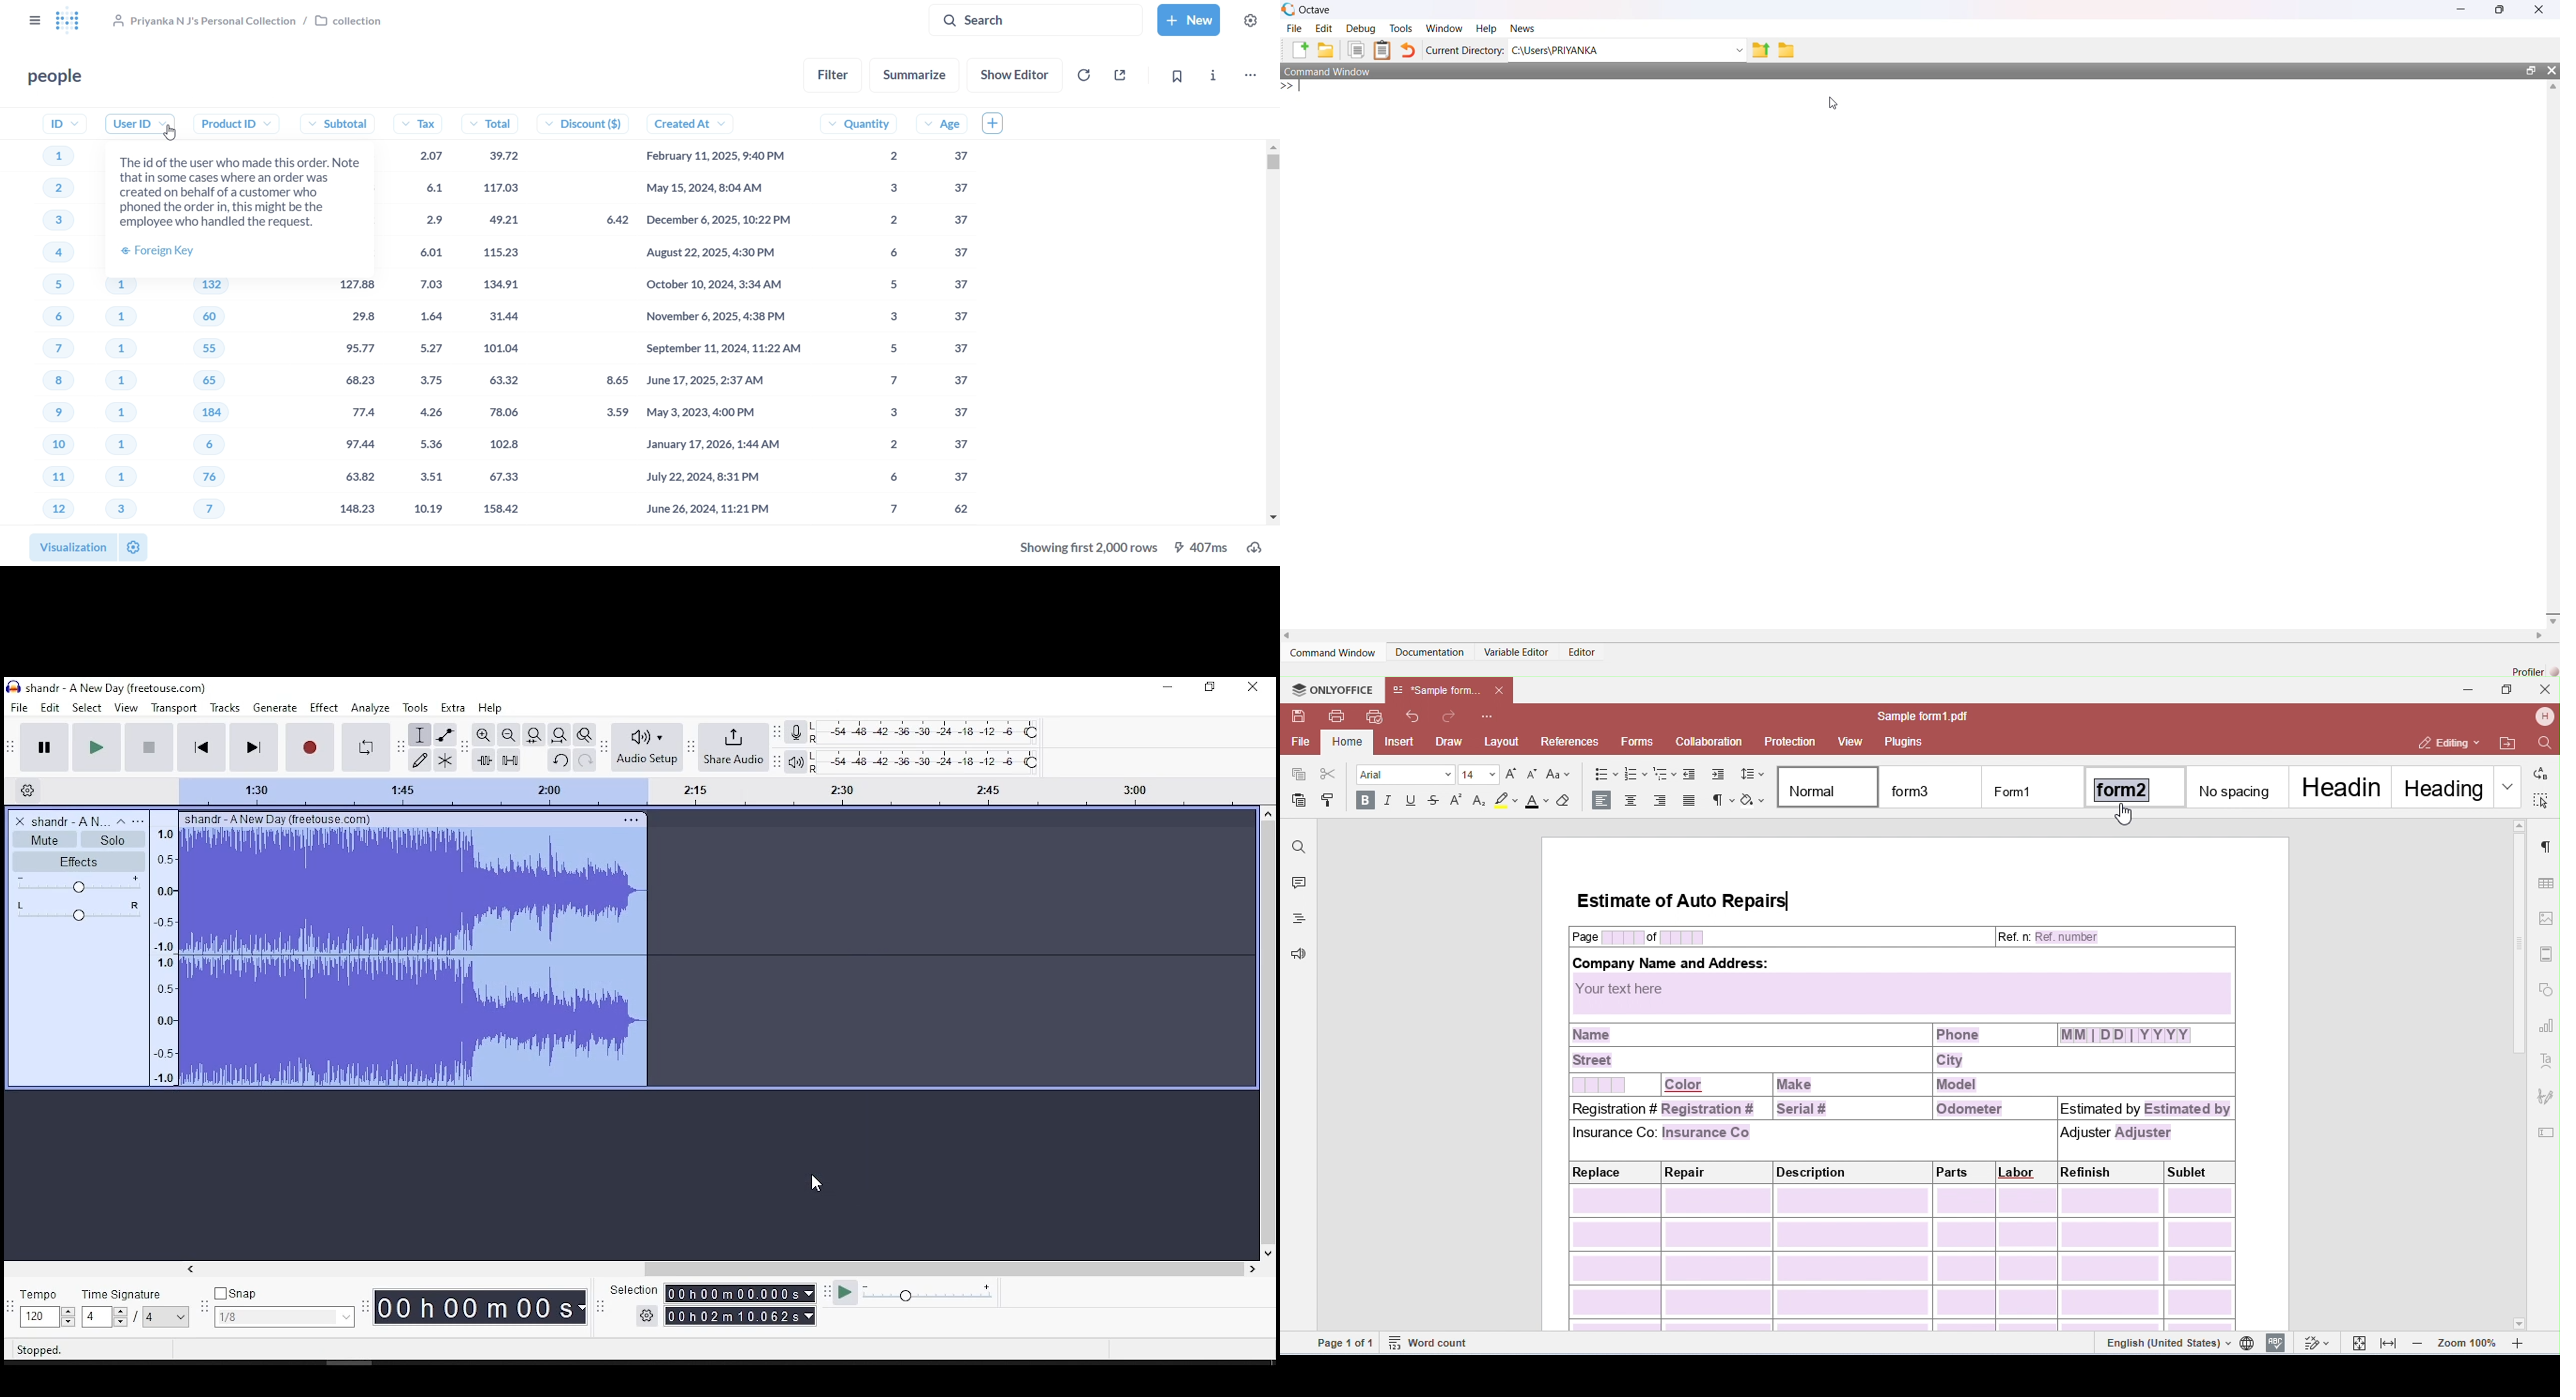  I want to click on File, so click(1292, 27).